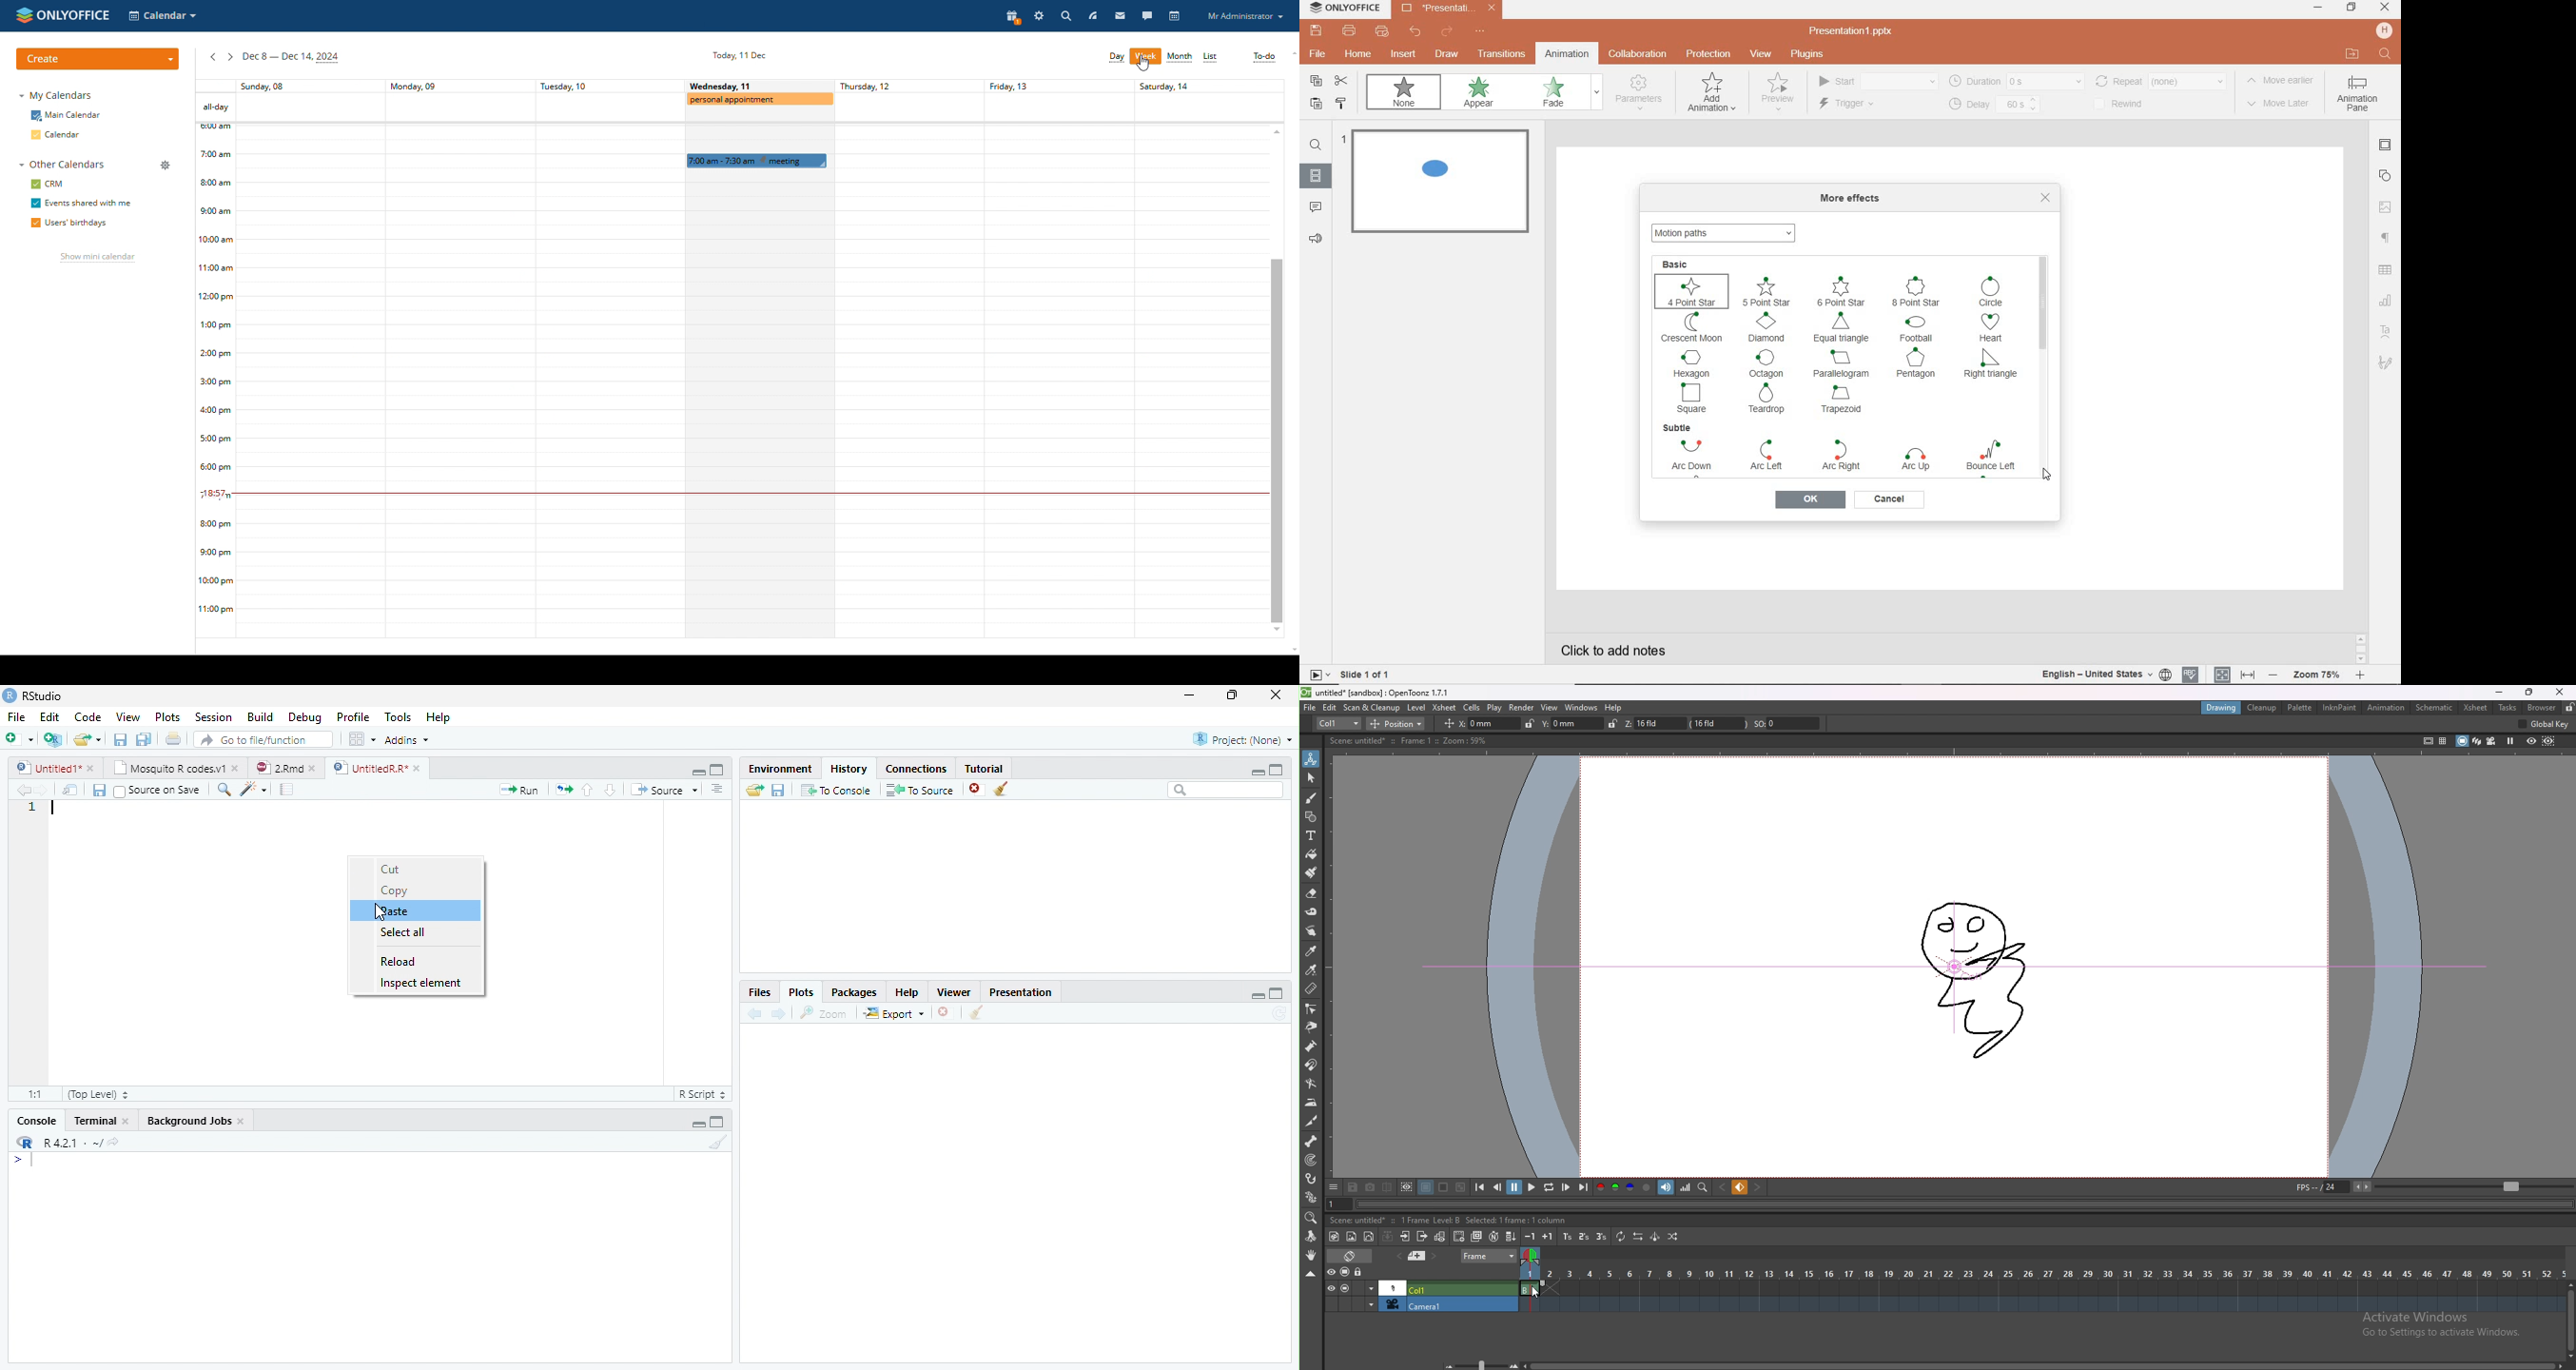 The height and width of the screenshot is (1372, 2576). I want to click on Select all, so click(413, 932).